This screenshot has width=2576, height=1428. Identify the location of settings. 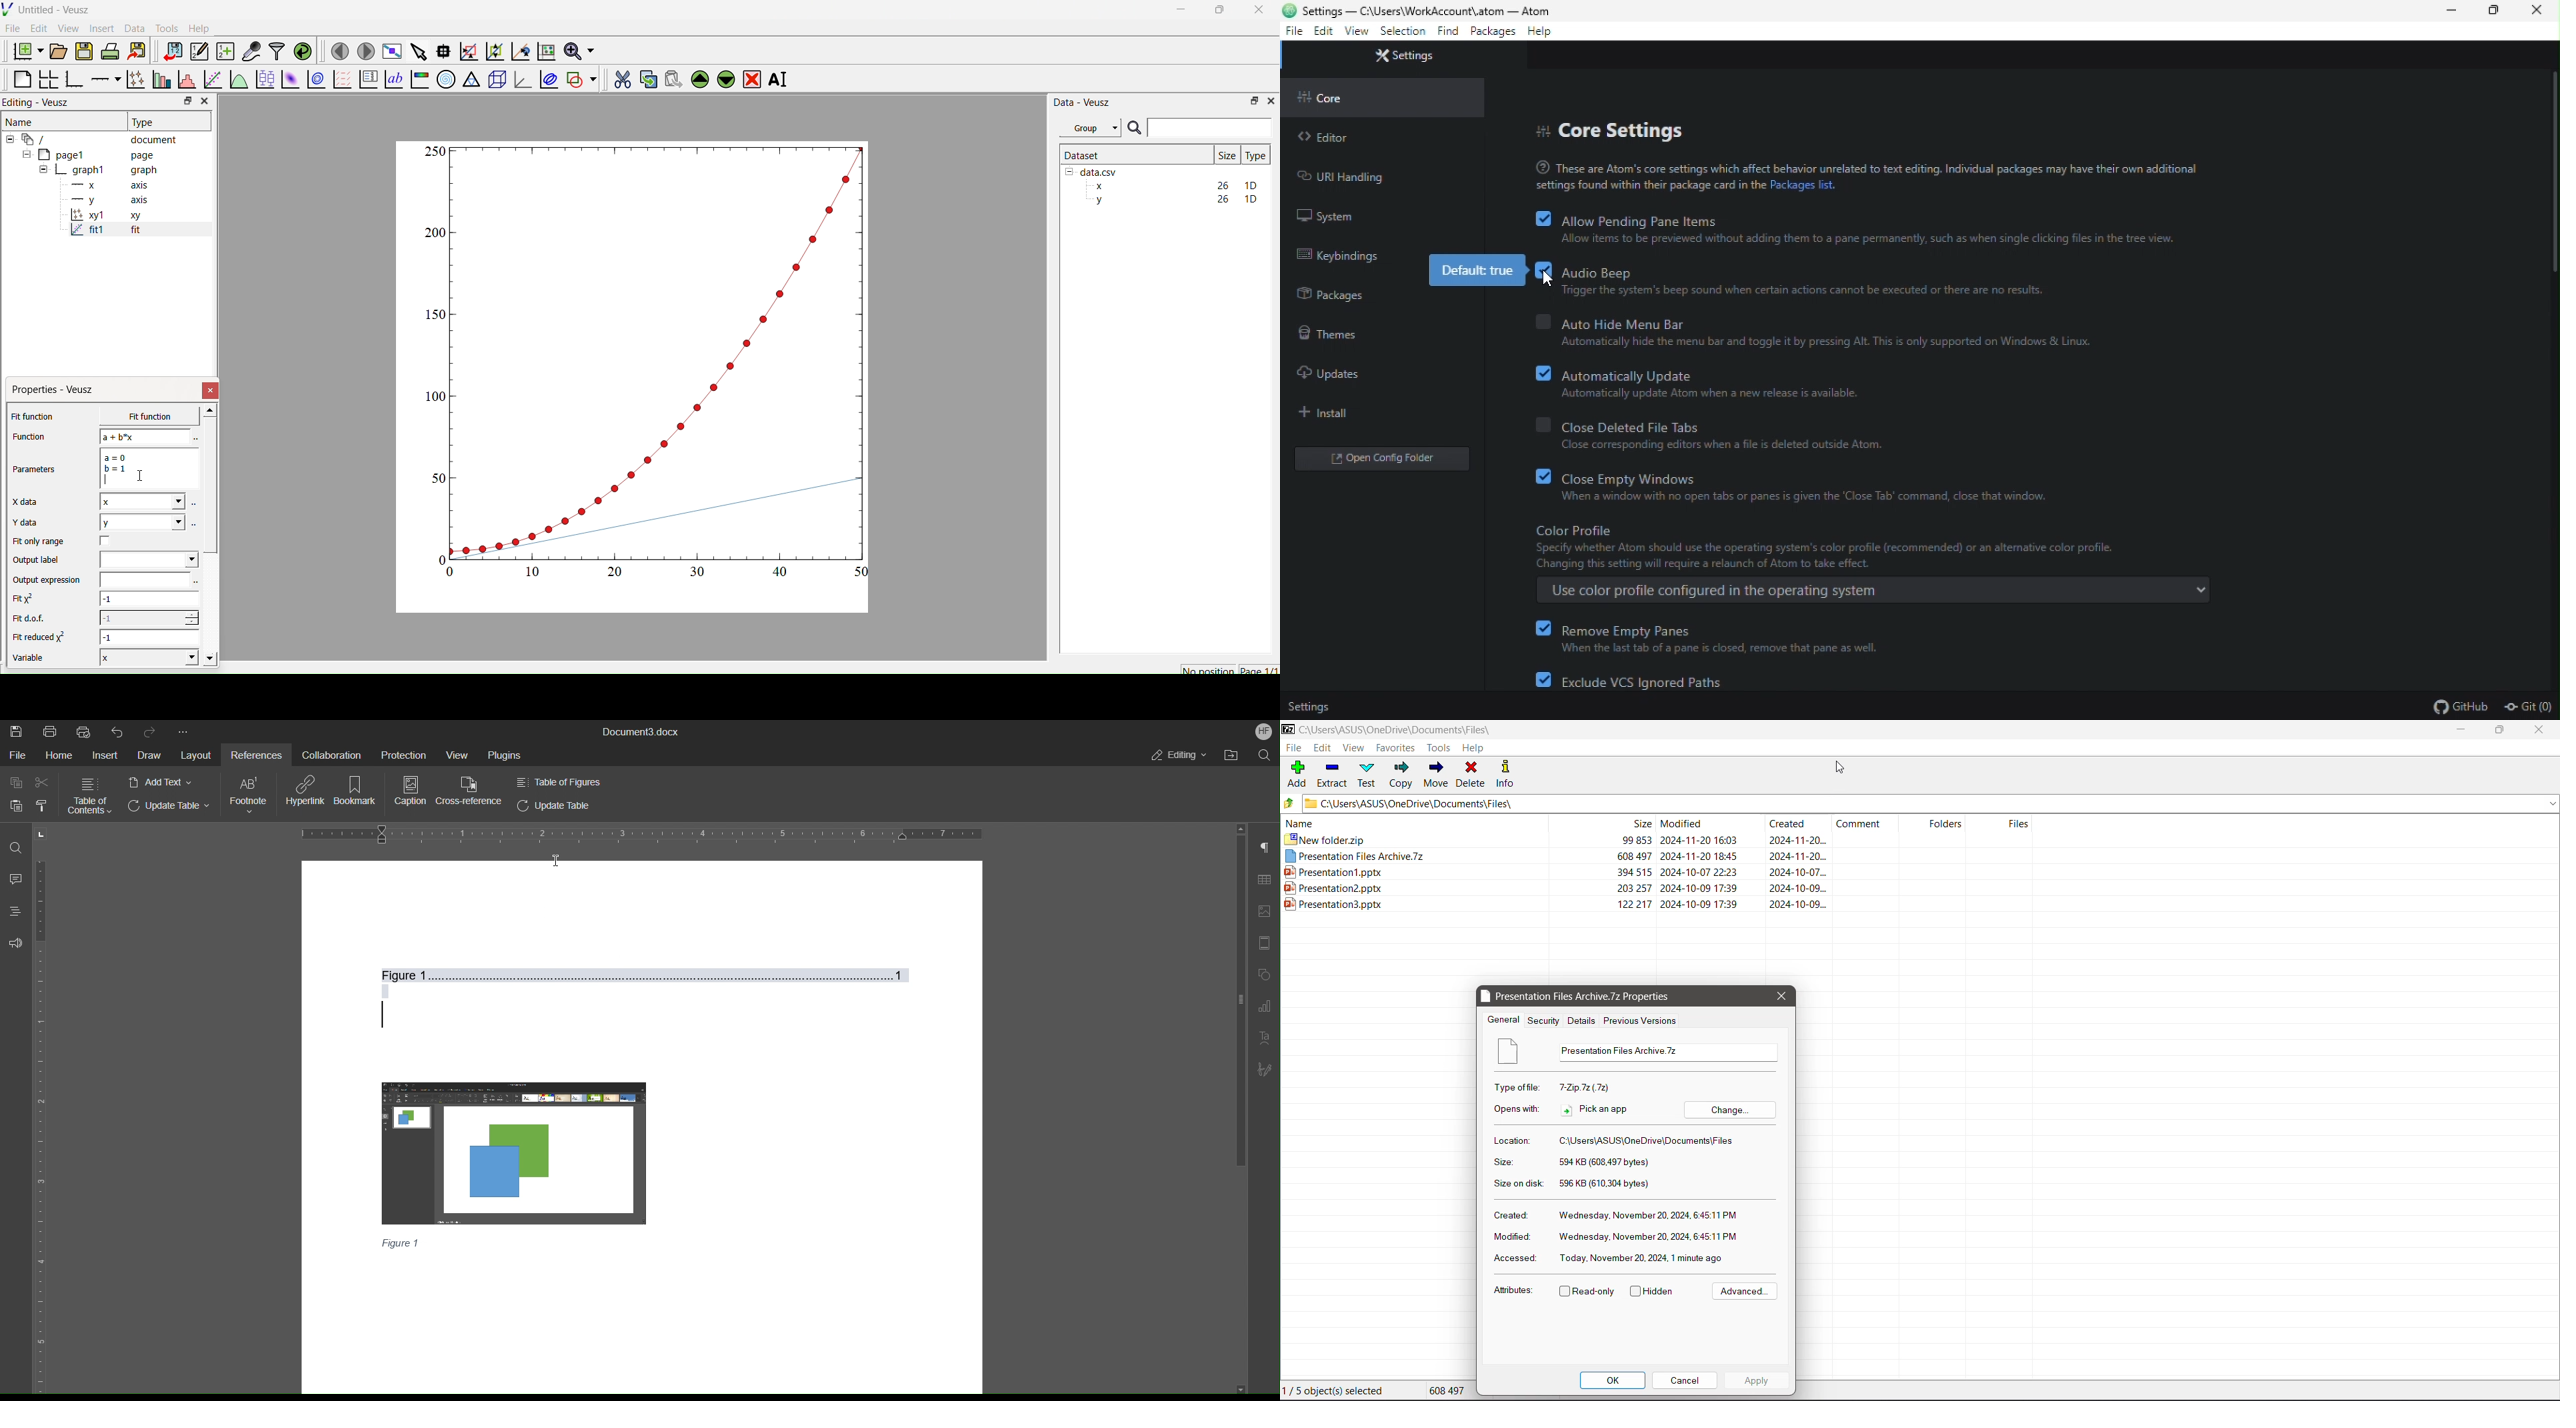
(1316, 701).